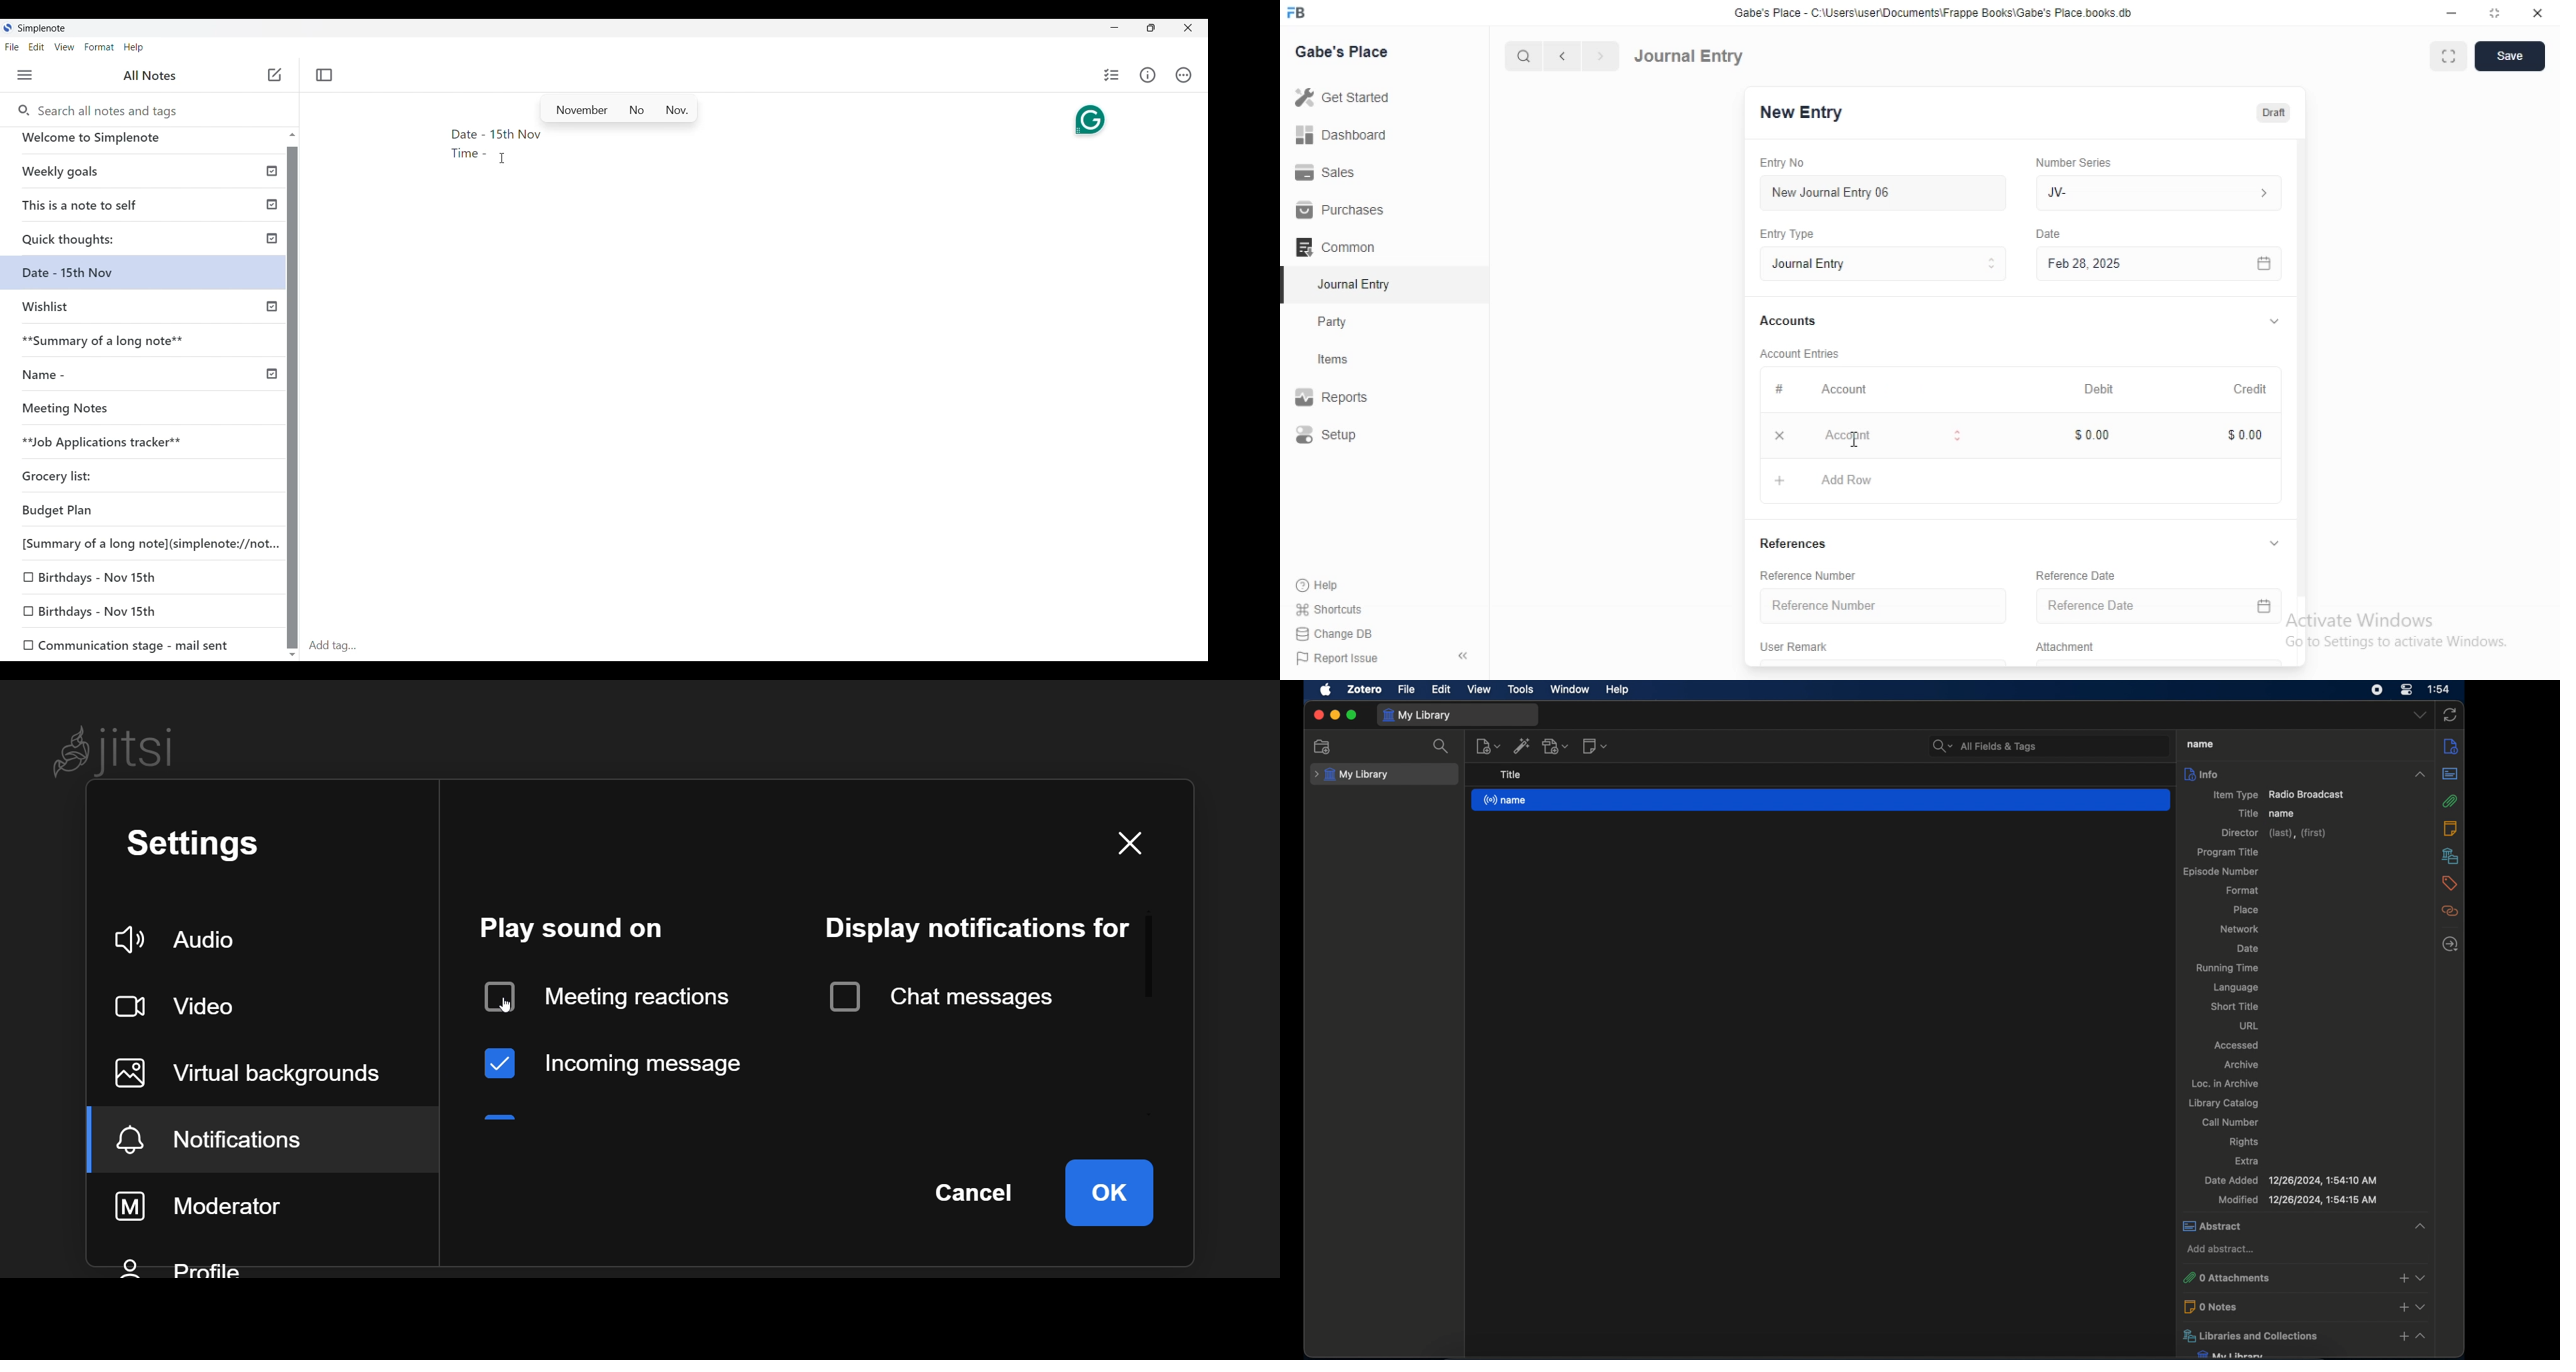 This screenshot has height=1372, width=2576. What do you see at coordinates (2450, 745) in the screenshot?
I see `info` at bounding box center [2450, 745].